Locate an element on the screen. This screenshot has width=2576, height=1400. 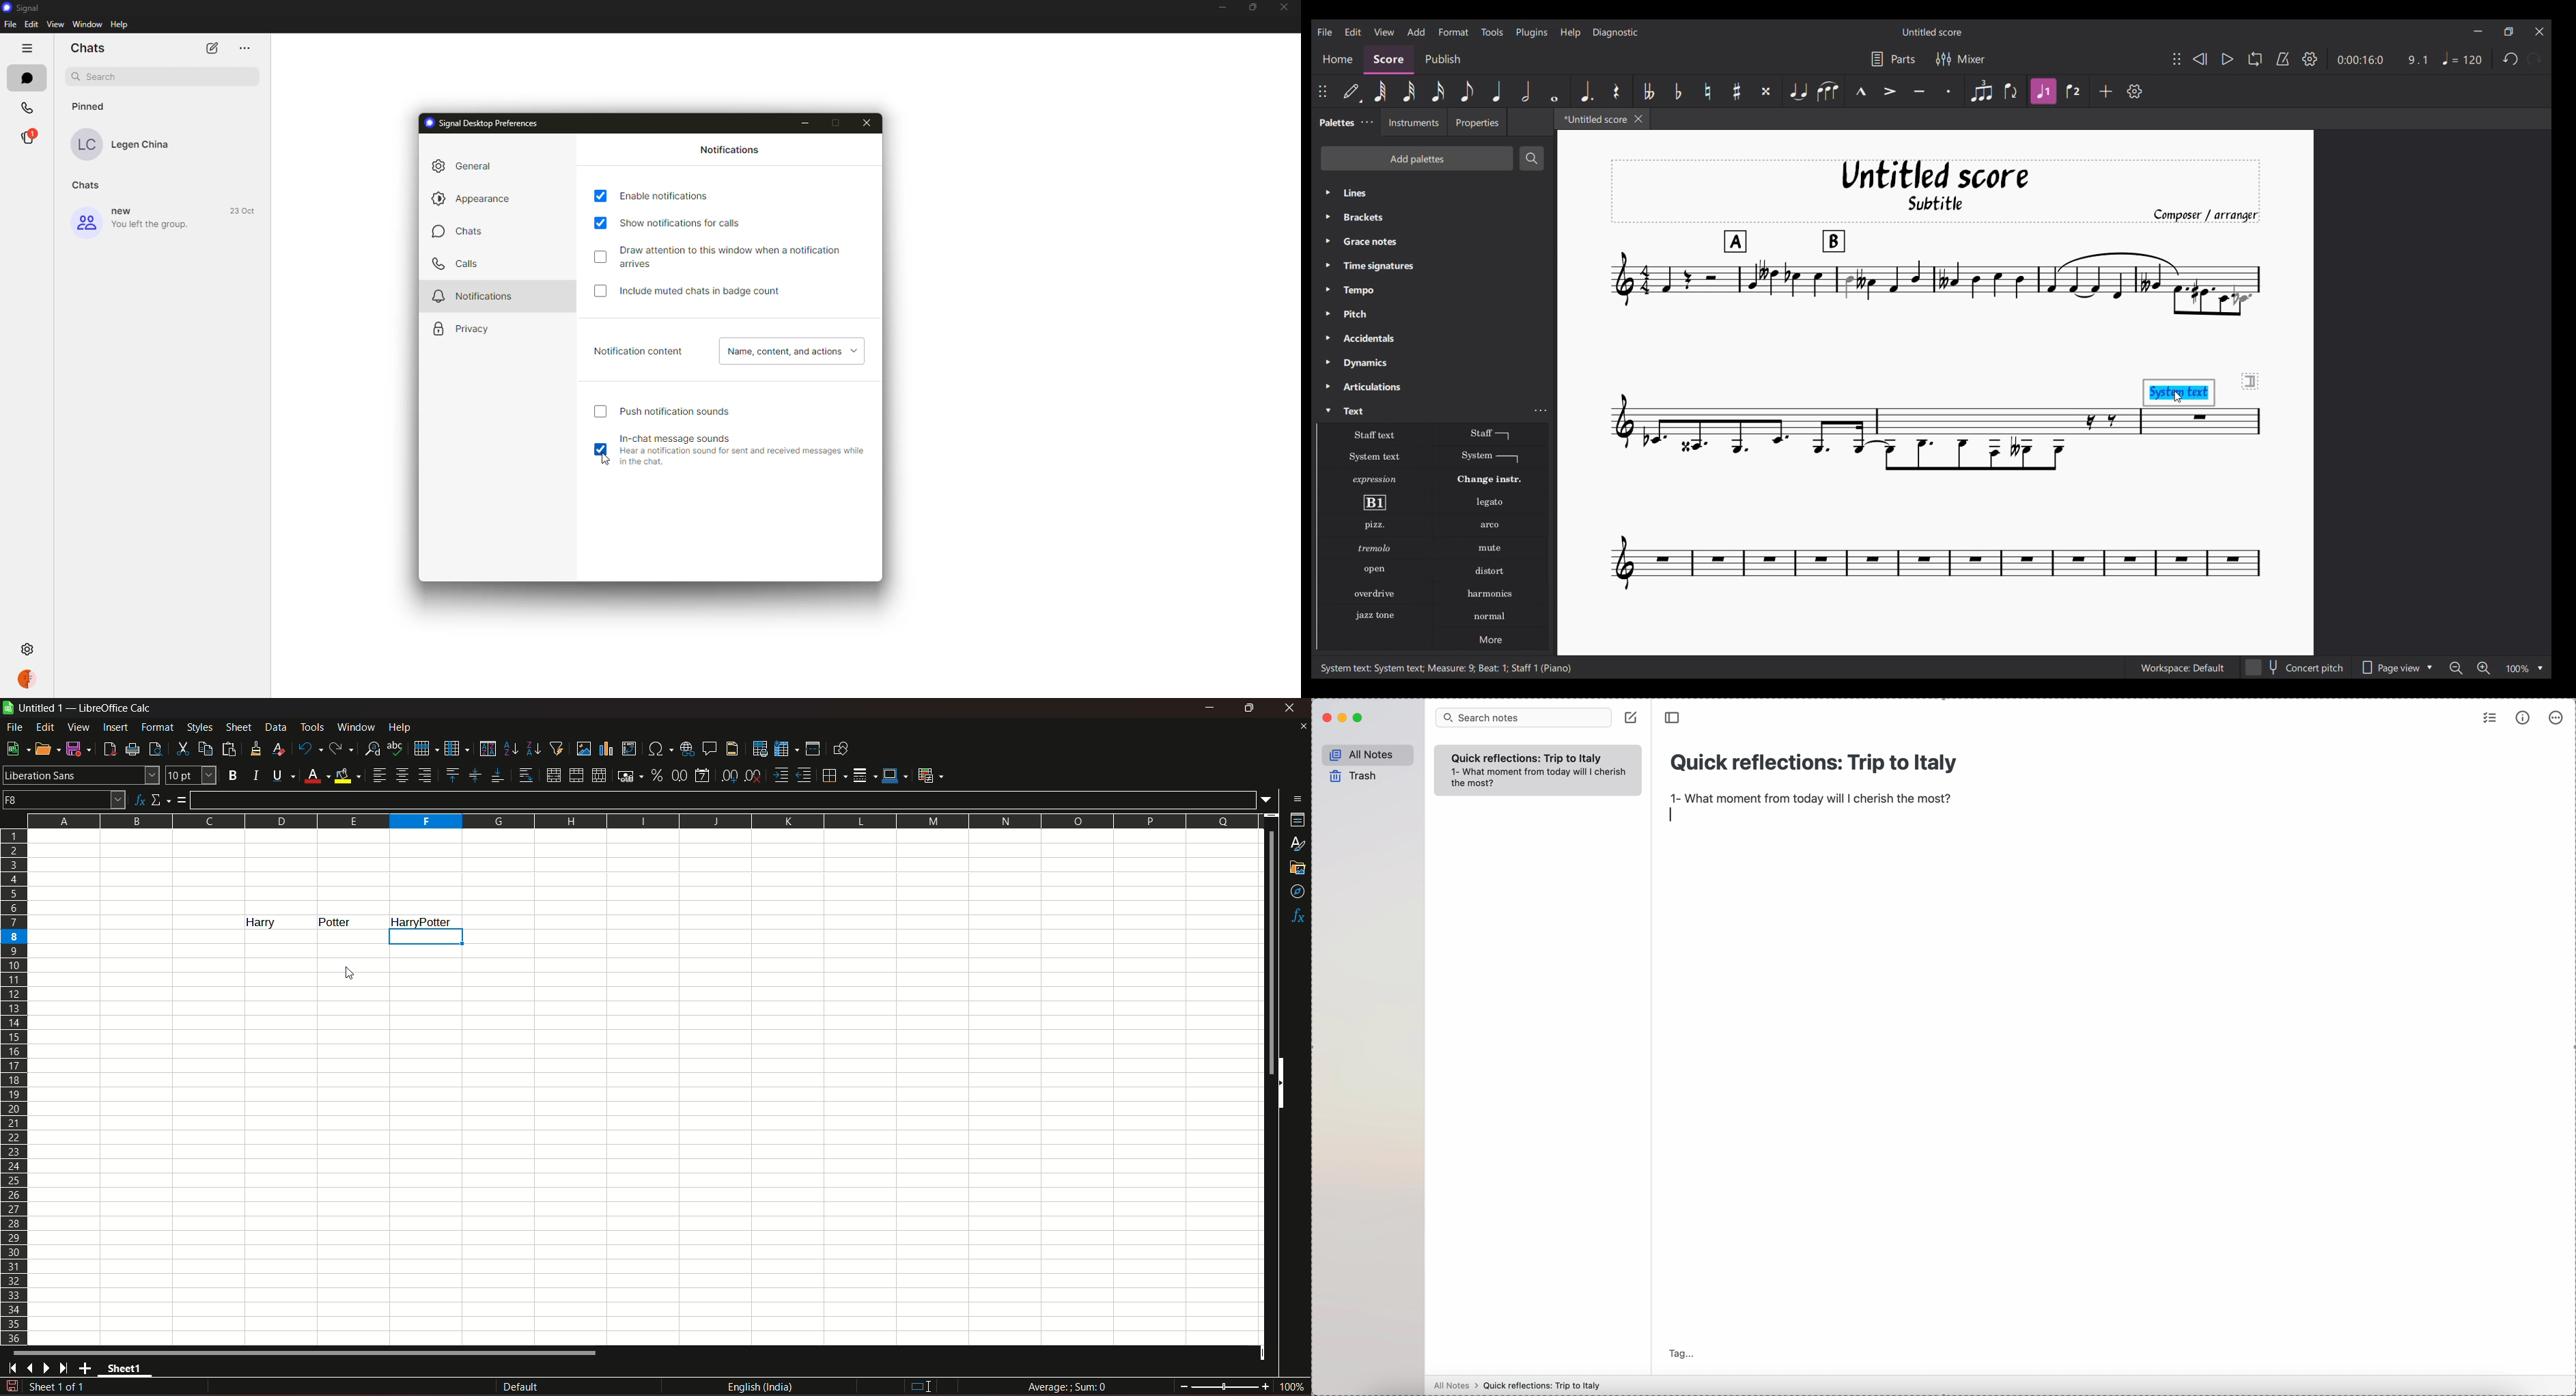
styles is located at coordinates (1299, 845).